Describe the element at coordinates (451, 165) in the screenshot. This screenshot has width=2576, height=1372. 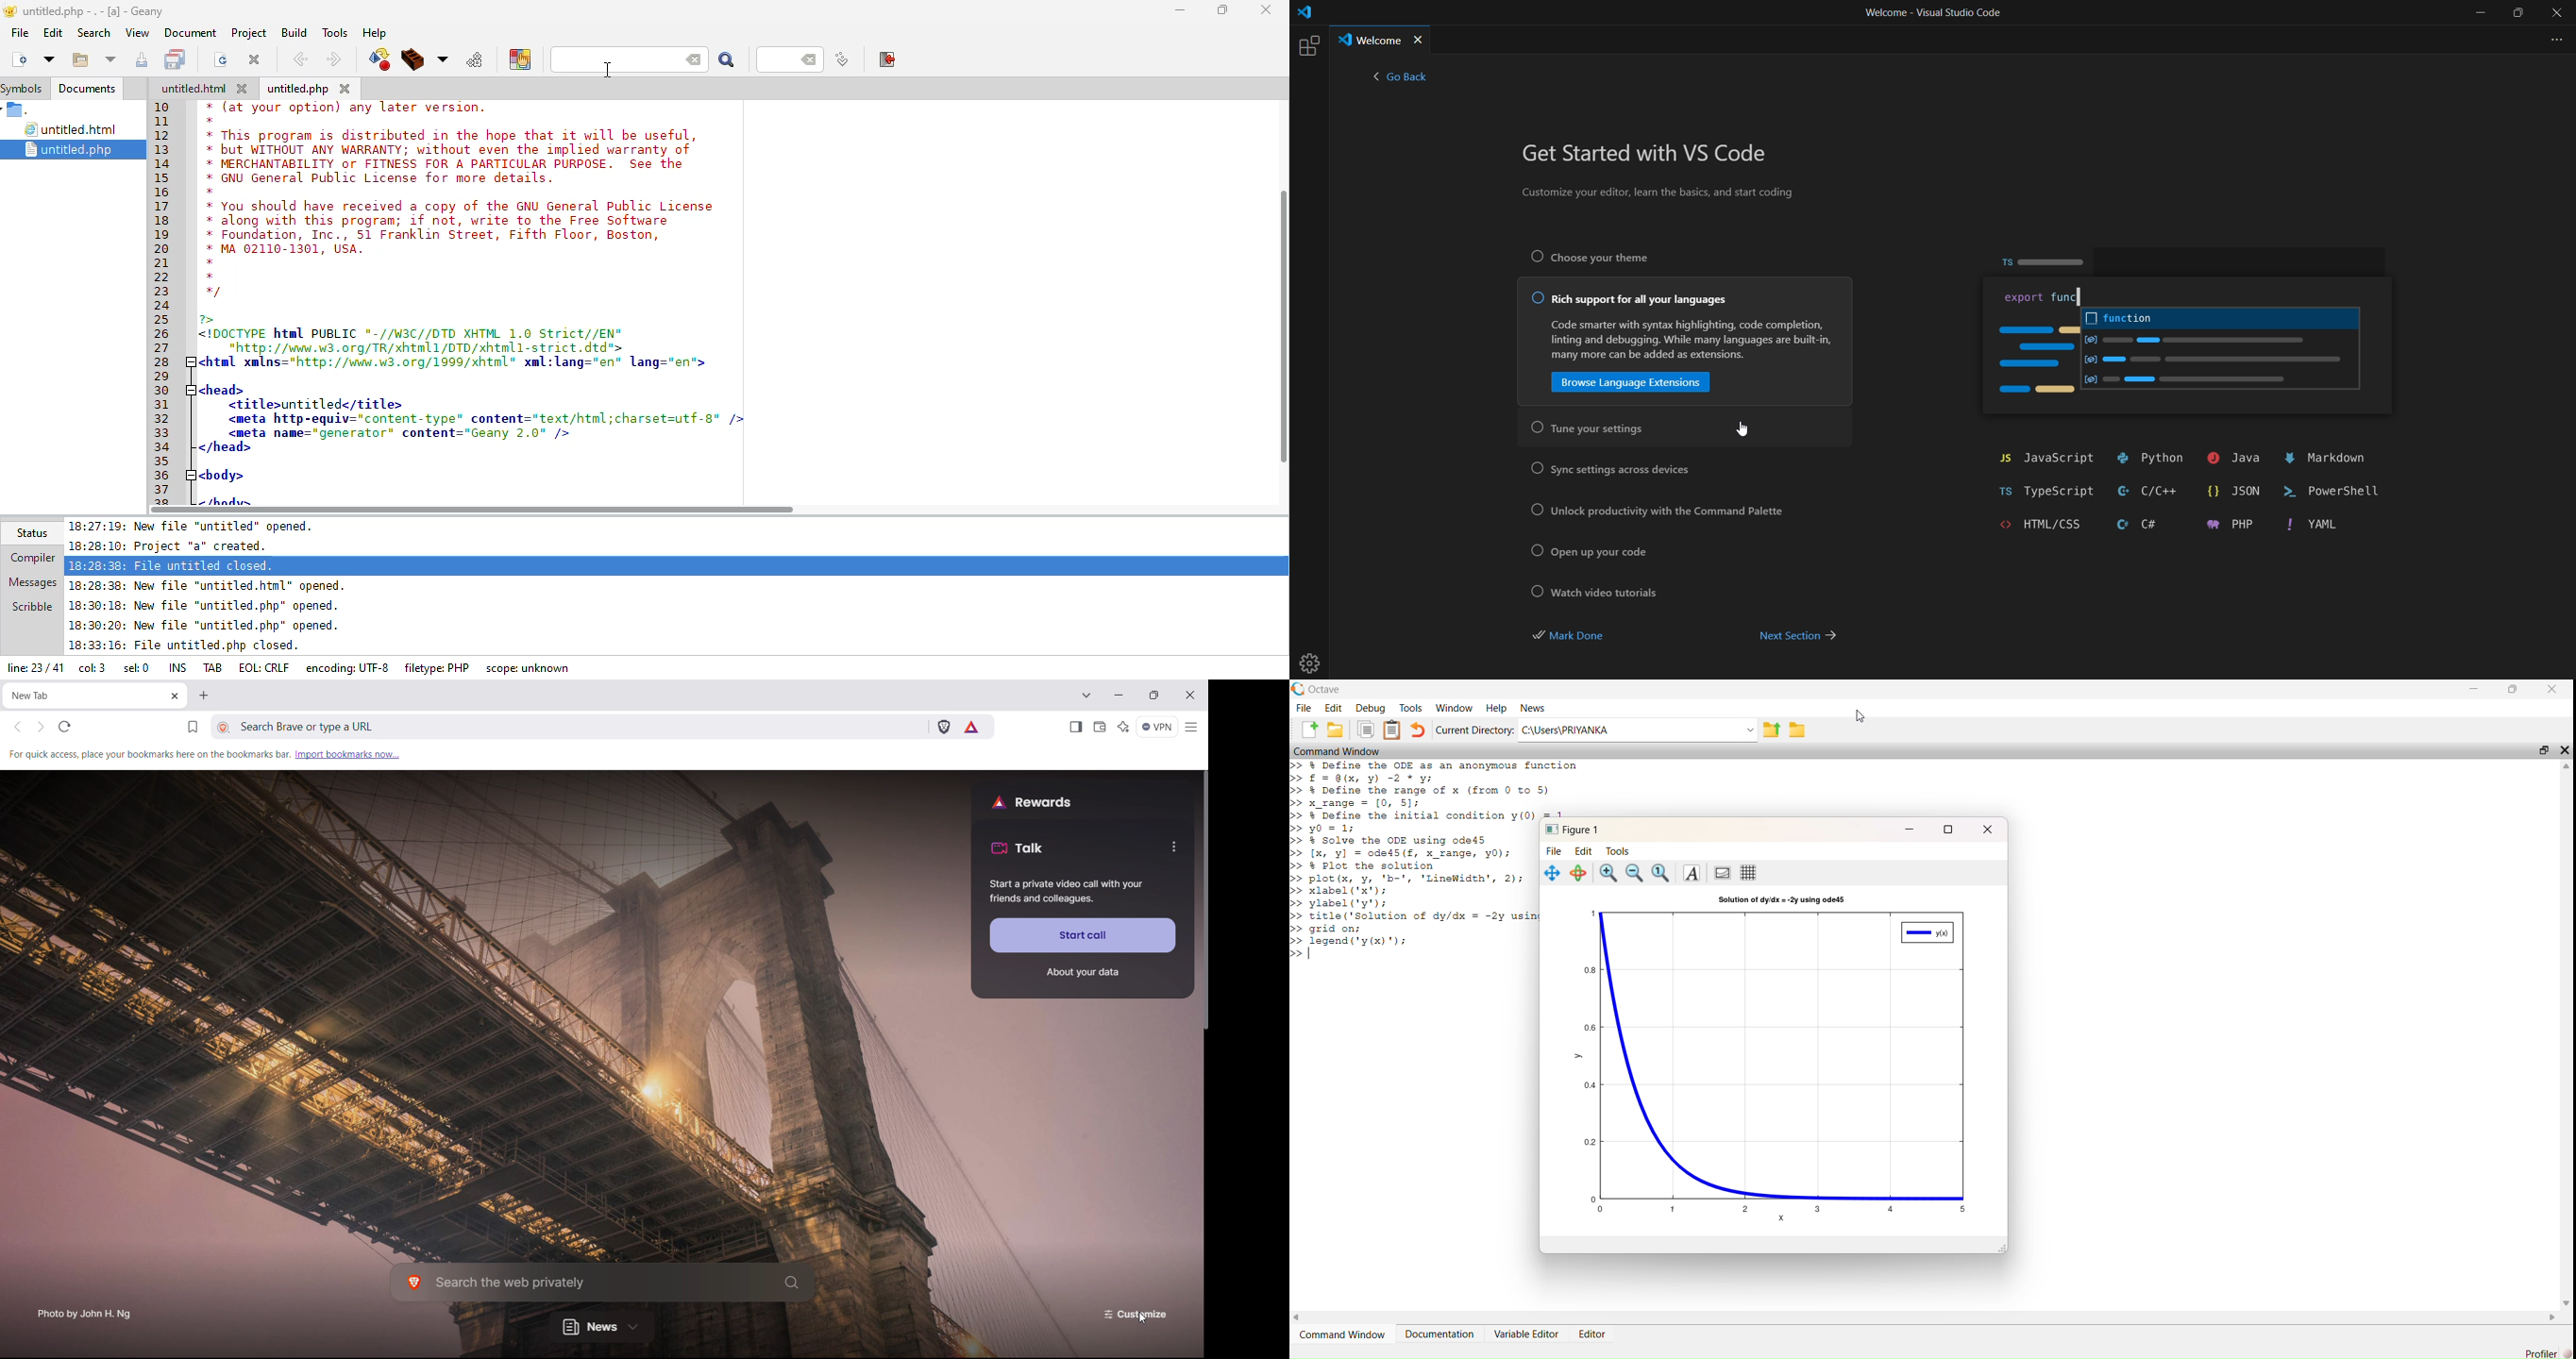
I see `* MERCHANTABILITY or FITNESS FOR A PARTICULAR PURPOSE.  See the` at that location.